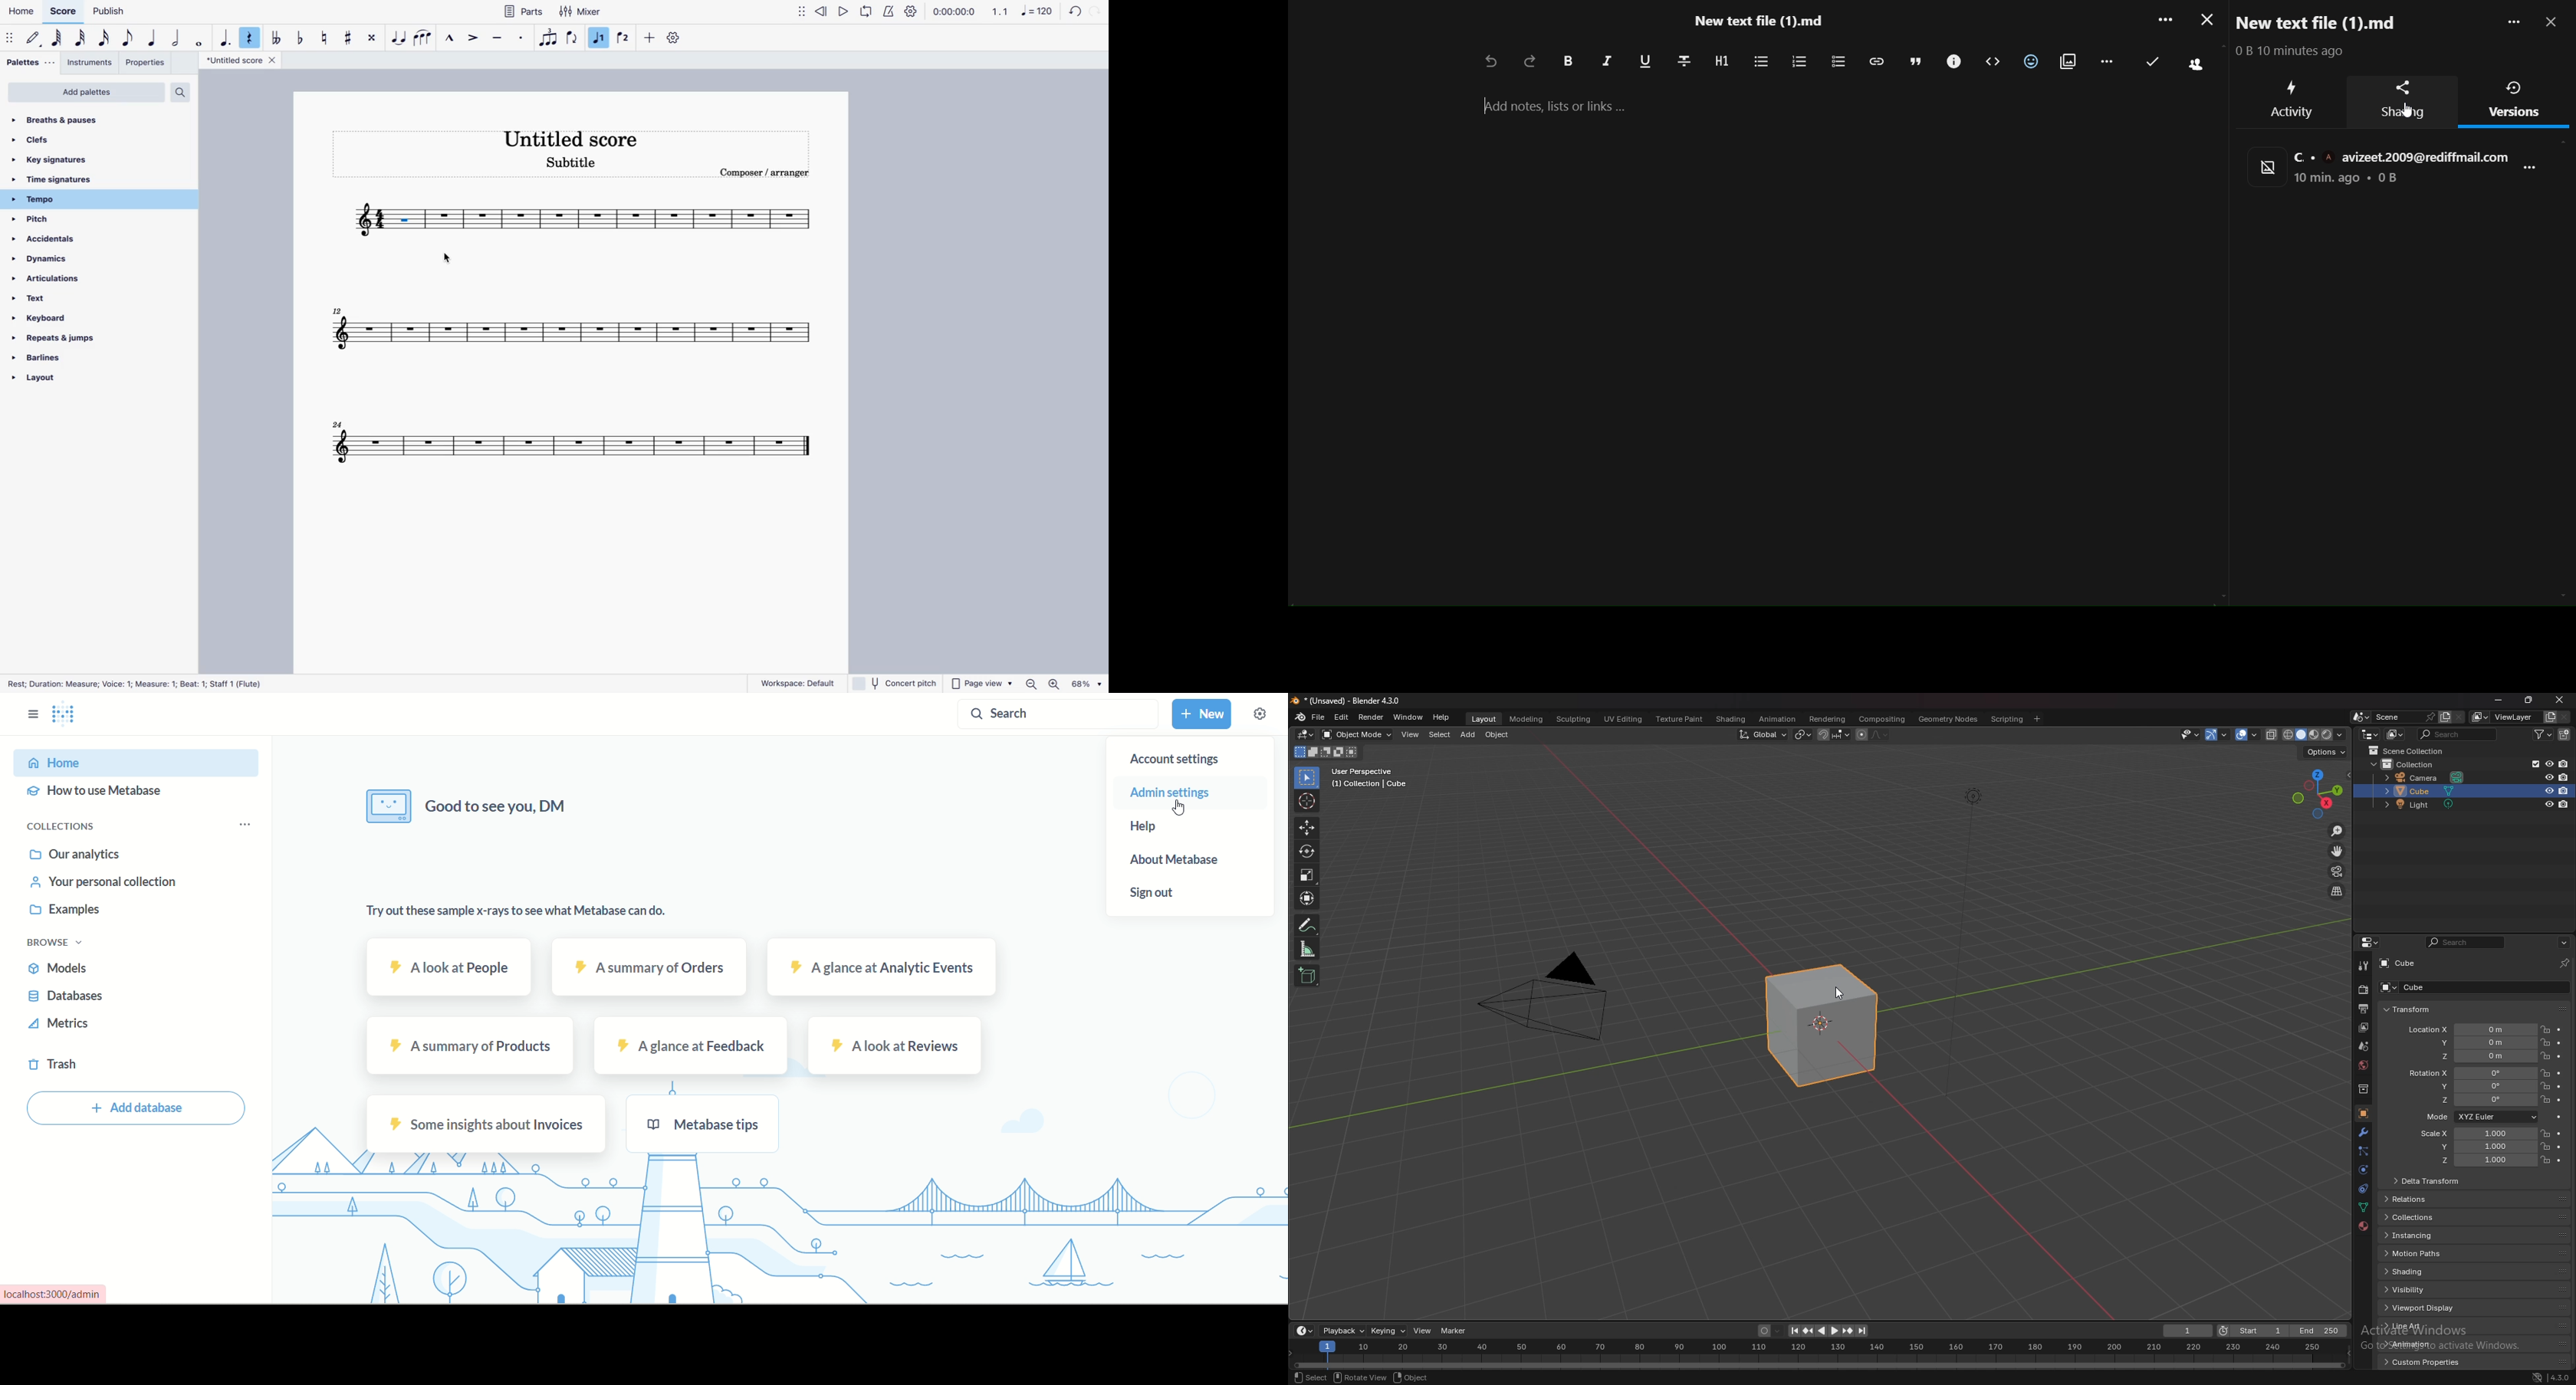  What do you see at coordinates (2532, 763) in the screenshot?
I see `exclude from view layer` at bounding box center [2532, 763].